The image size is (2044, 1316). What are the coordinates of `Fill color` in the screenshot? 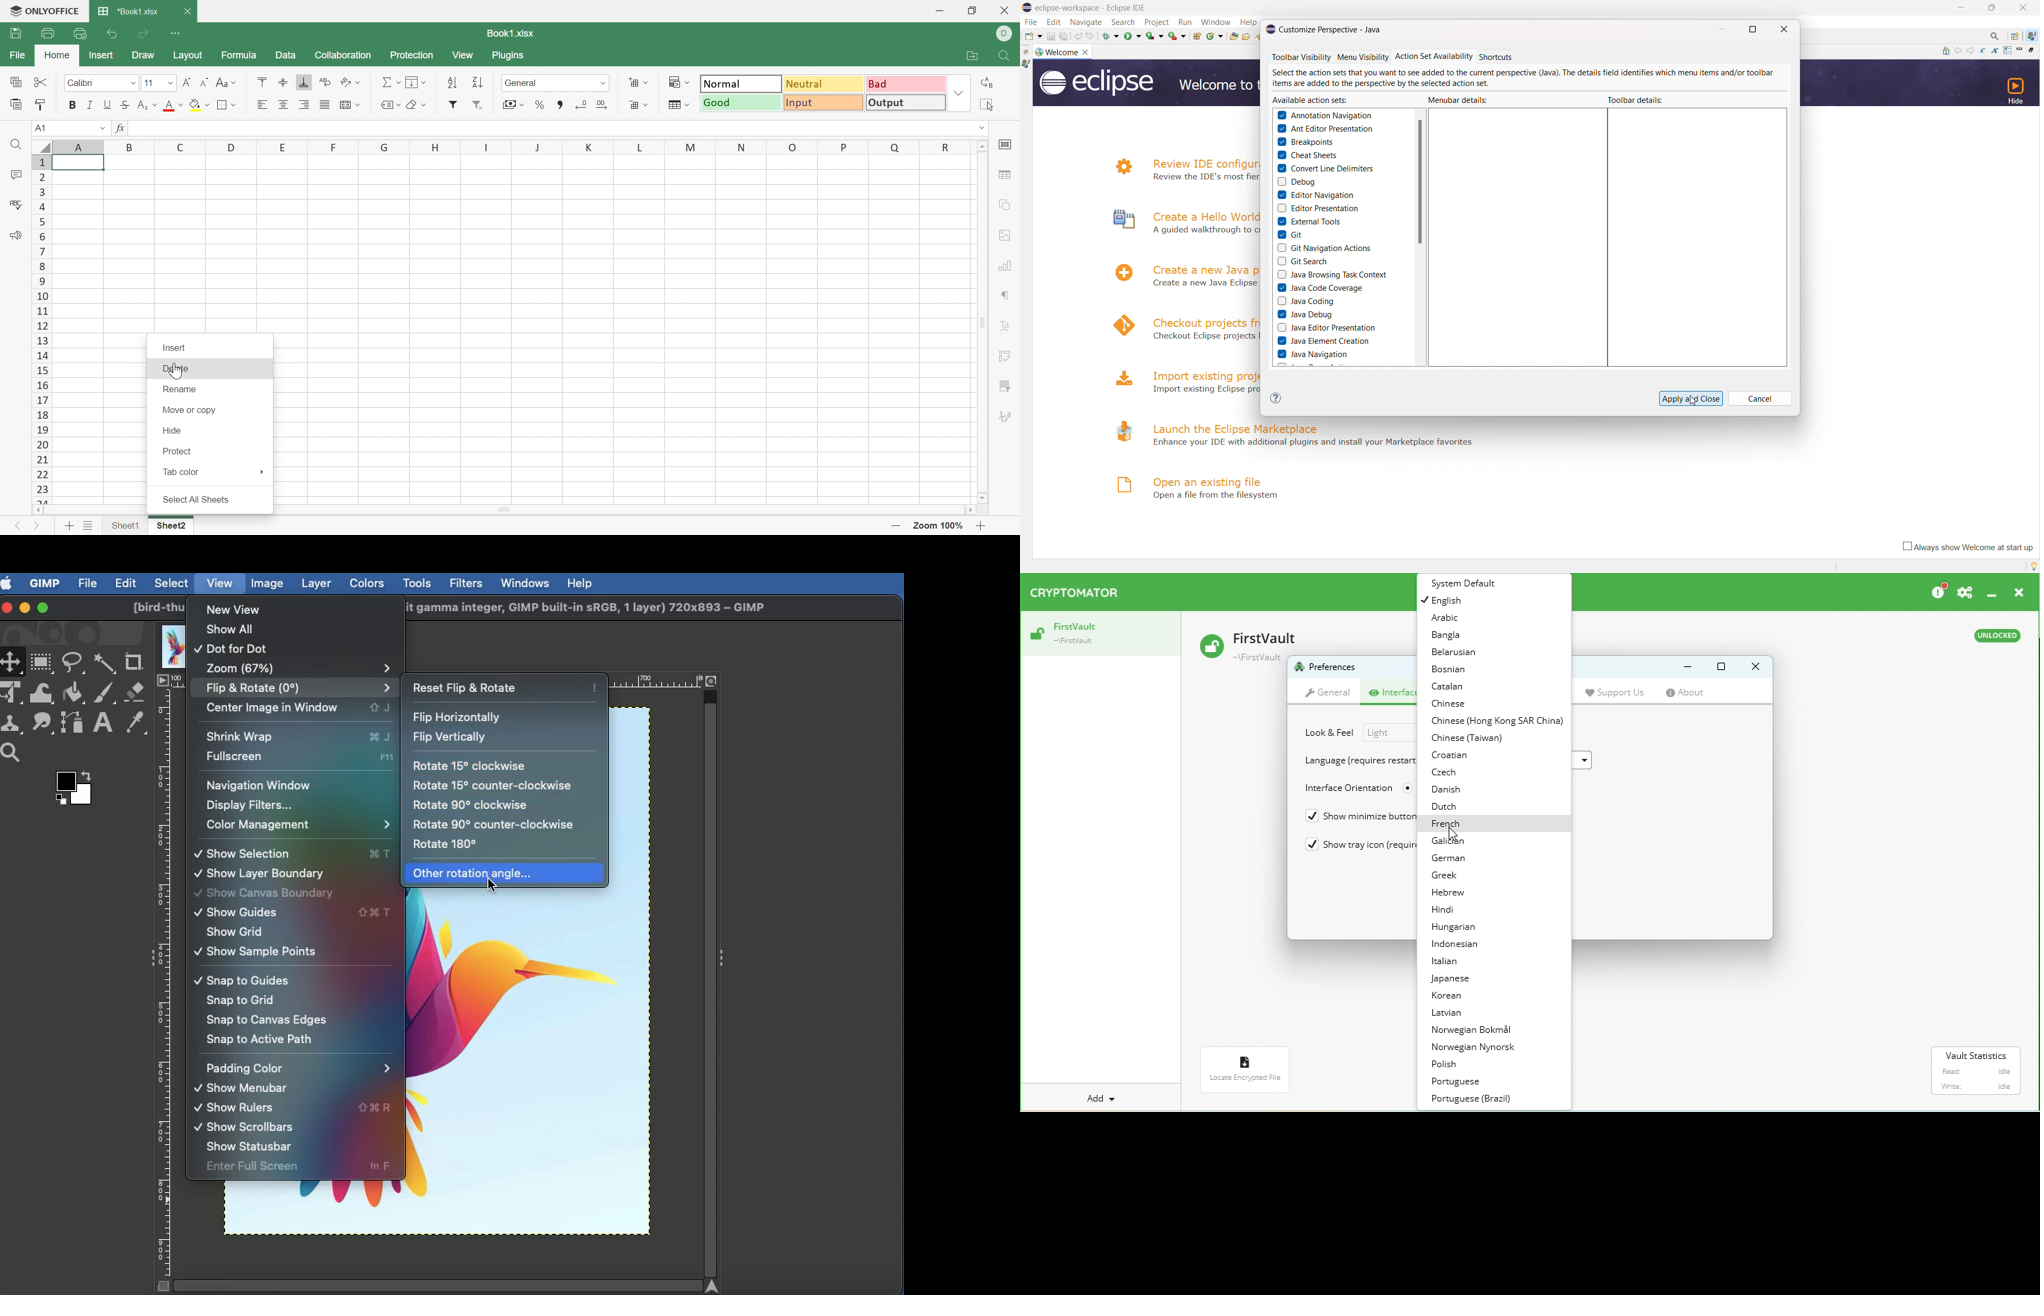 It's located at (72, 695).